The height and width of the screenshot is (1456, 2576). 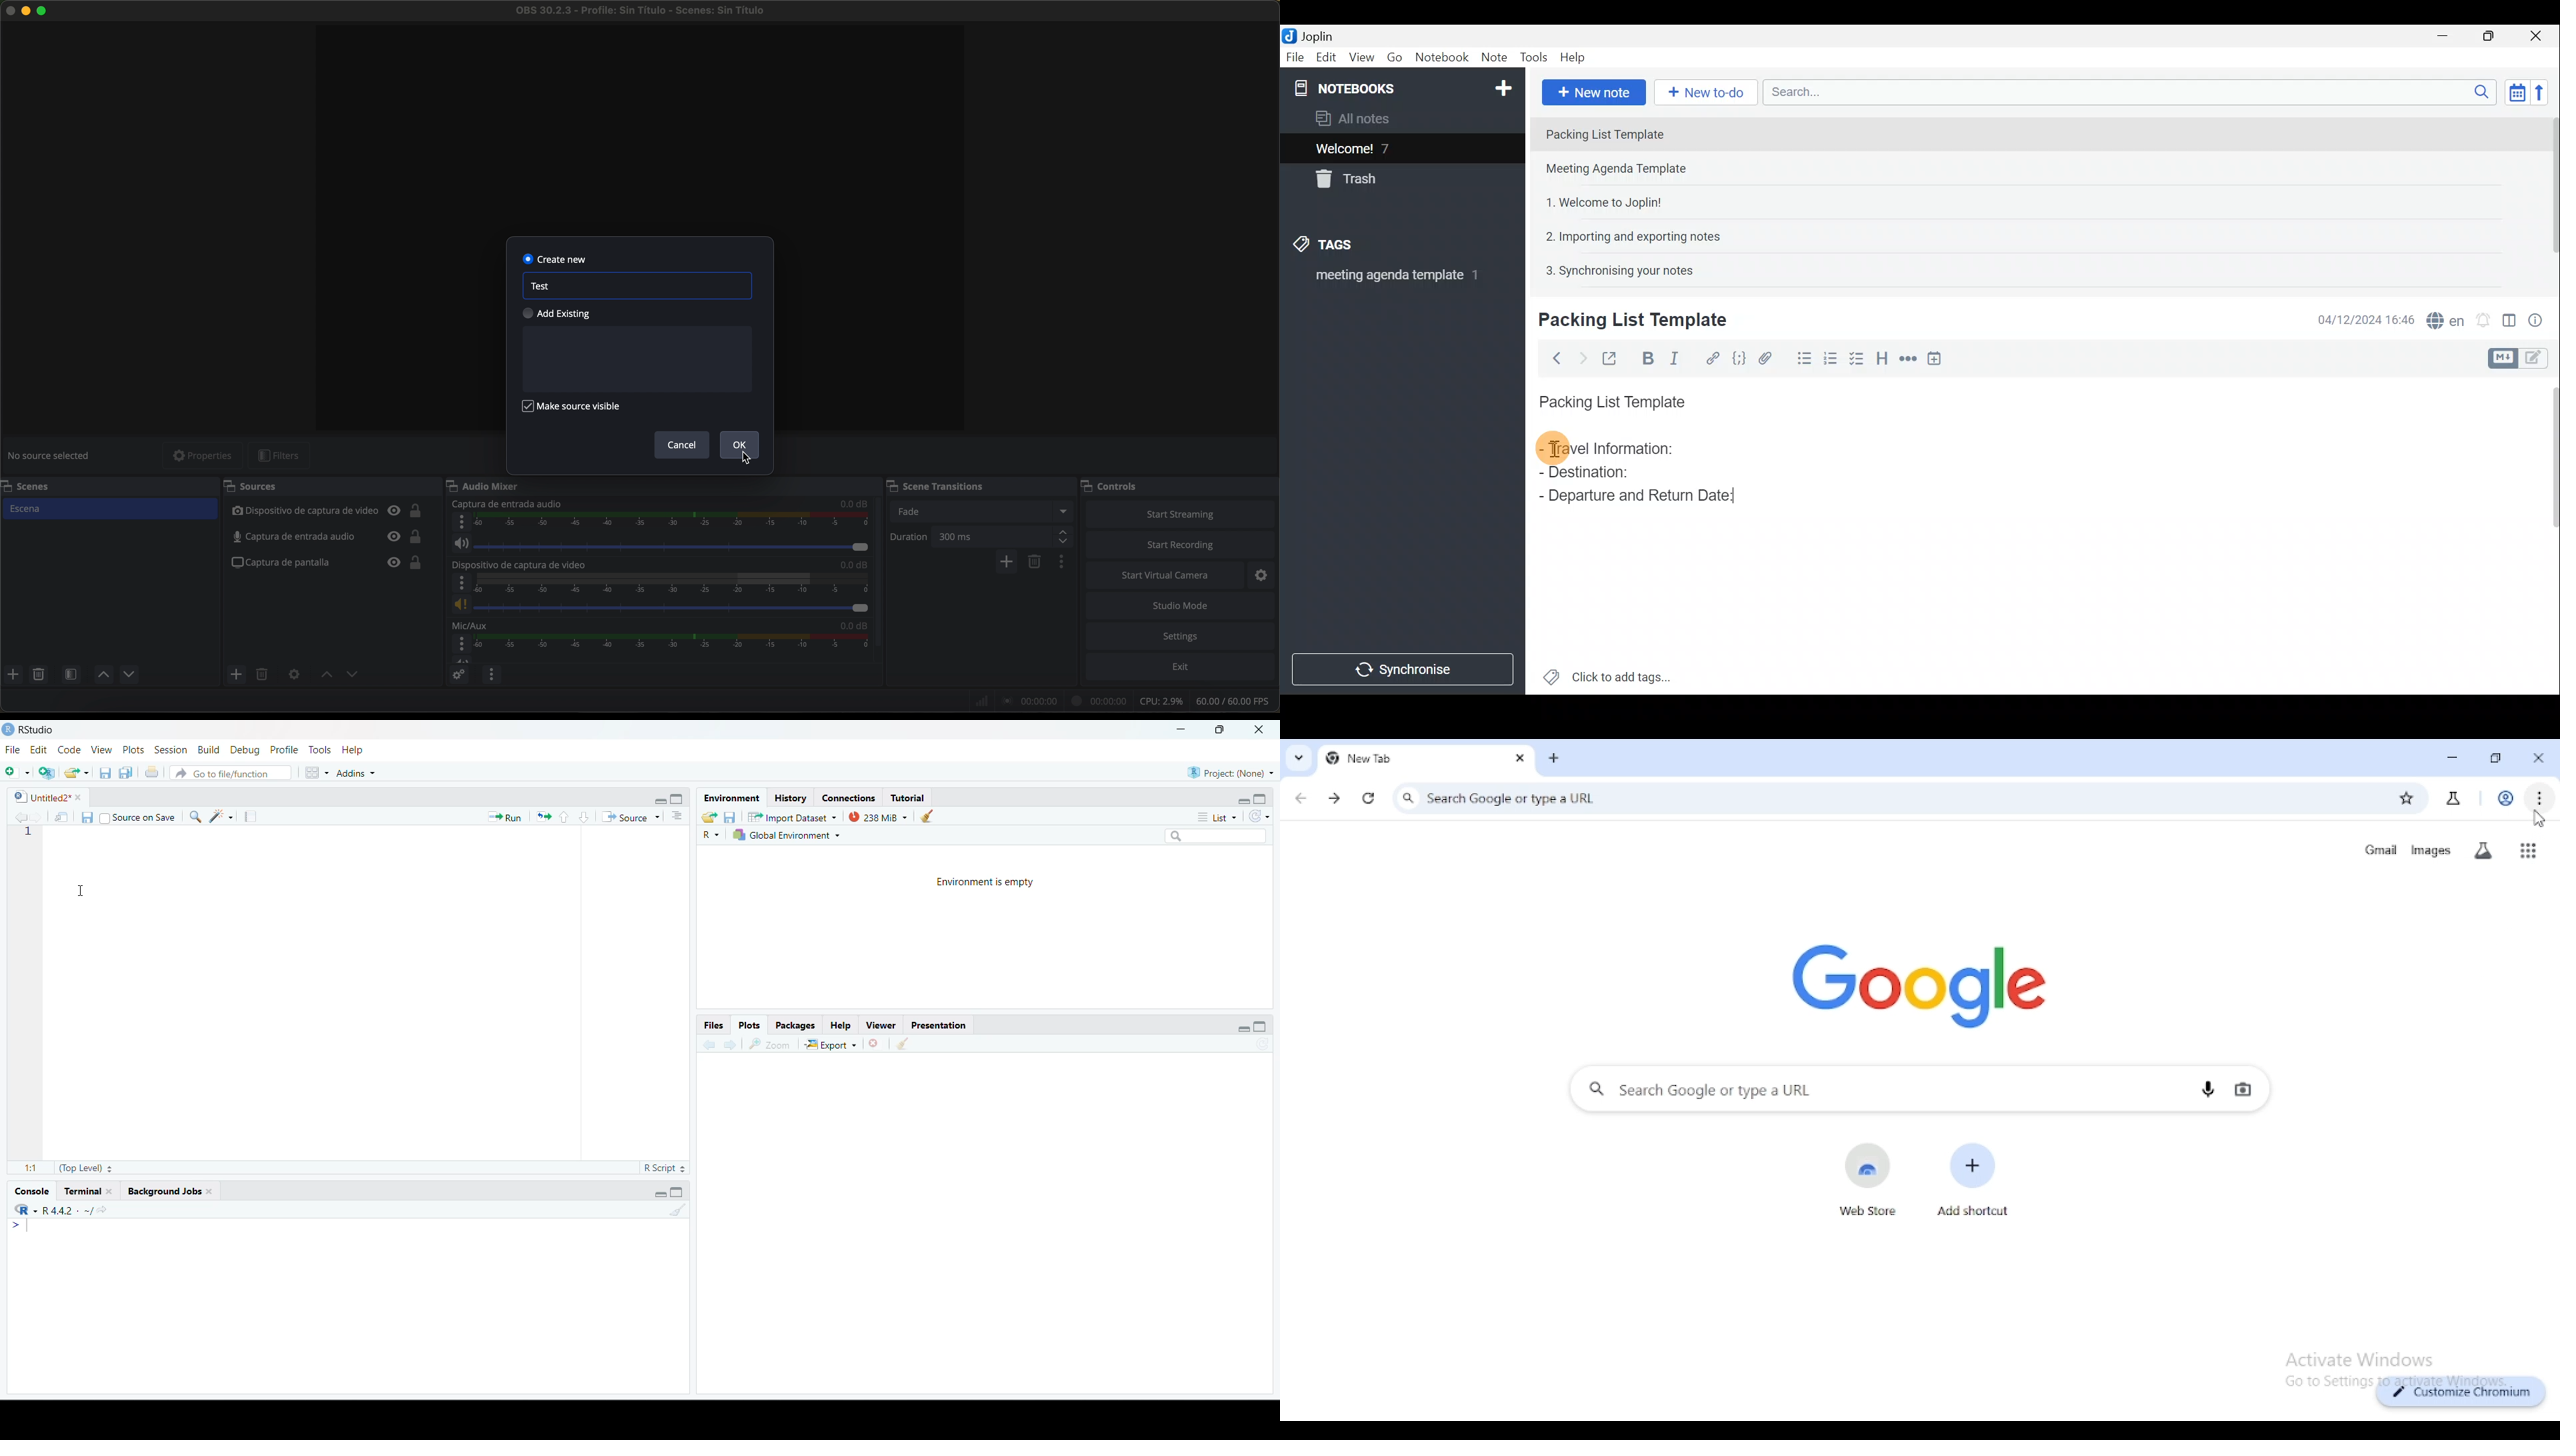 I want to click on Forward, so click(x=1580, y=357).